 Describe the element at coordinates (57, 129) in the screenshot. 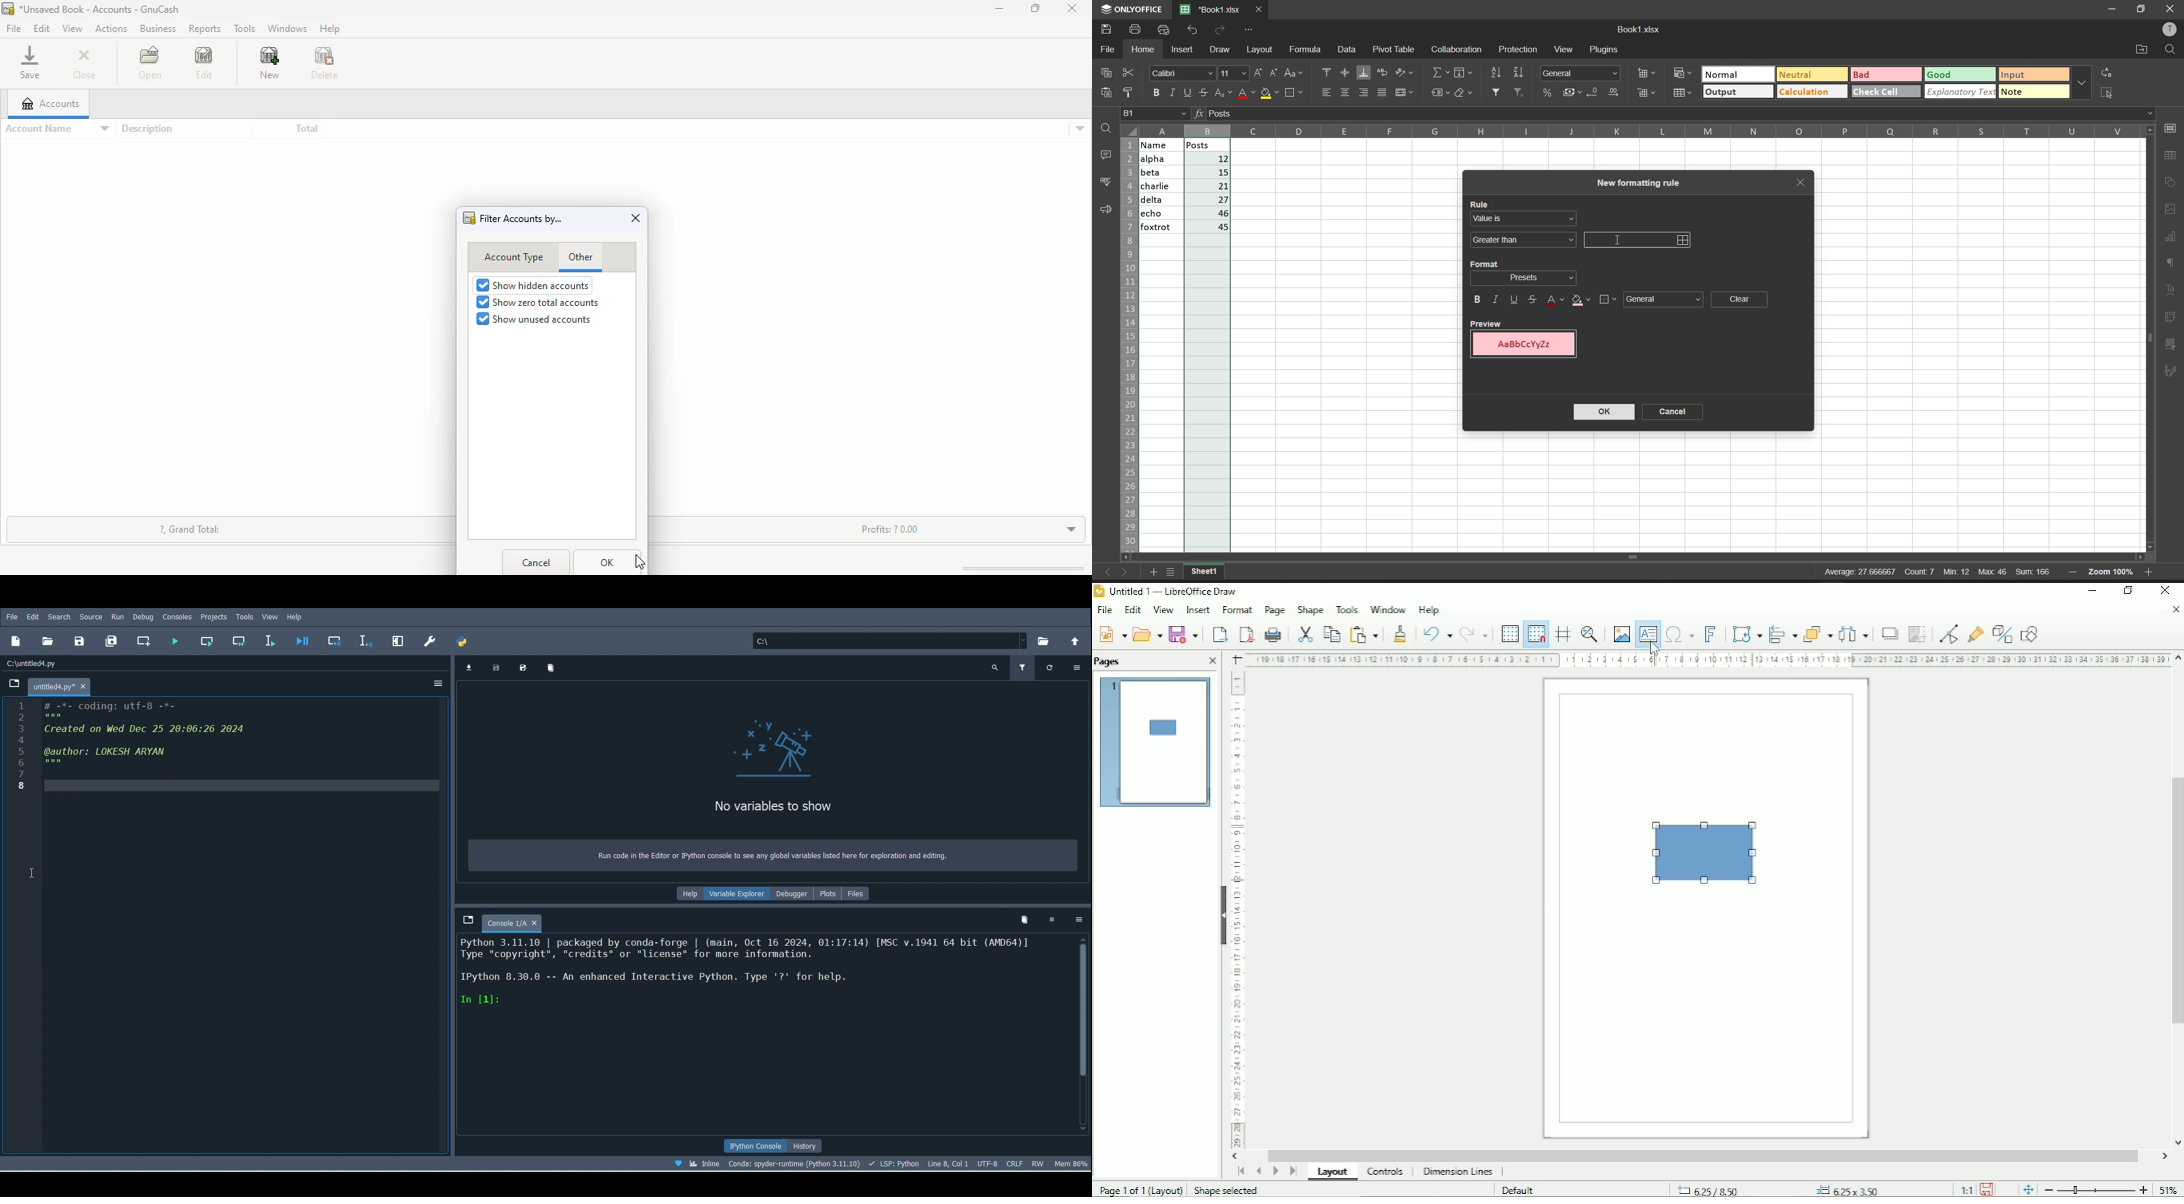

I see `account name` at that location.